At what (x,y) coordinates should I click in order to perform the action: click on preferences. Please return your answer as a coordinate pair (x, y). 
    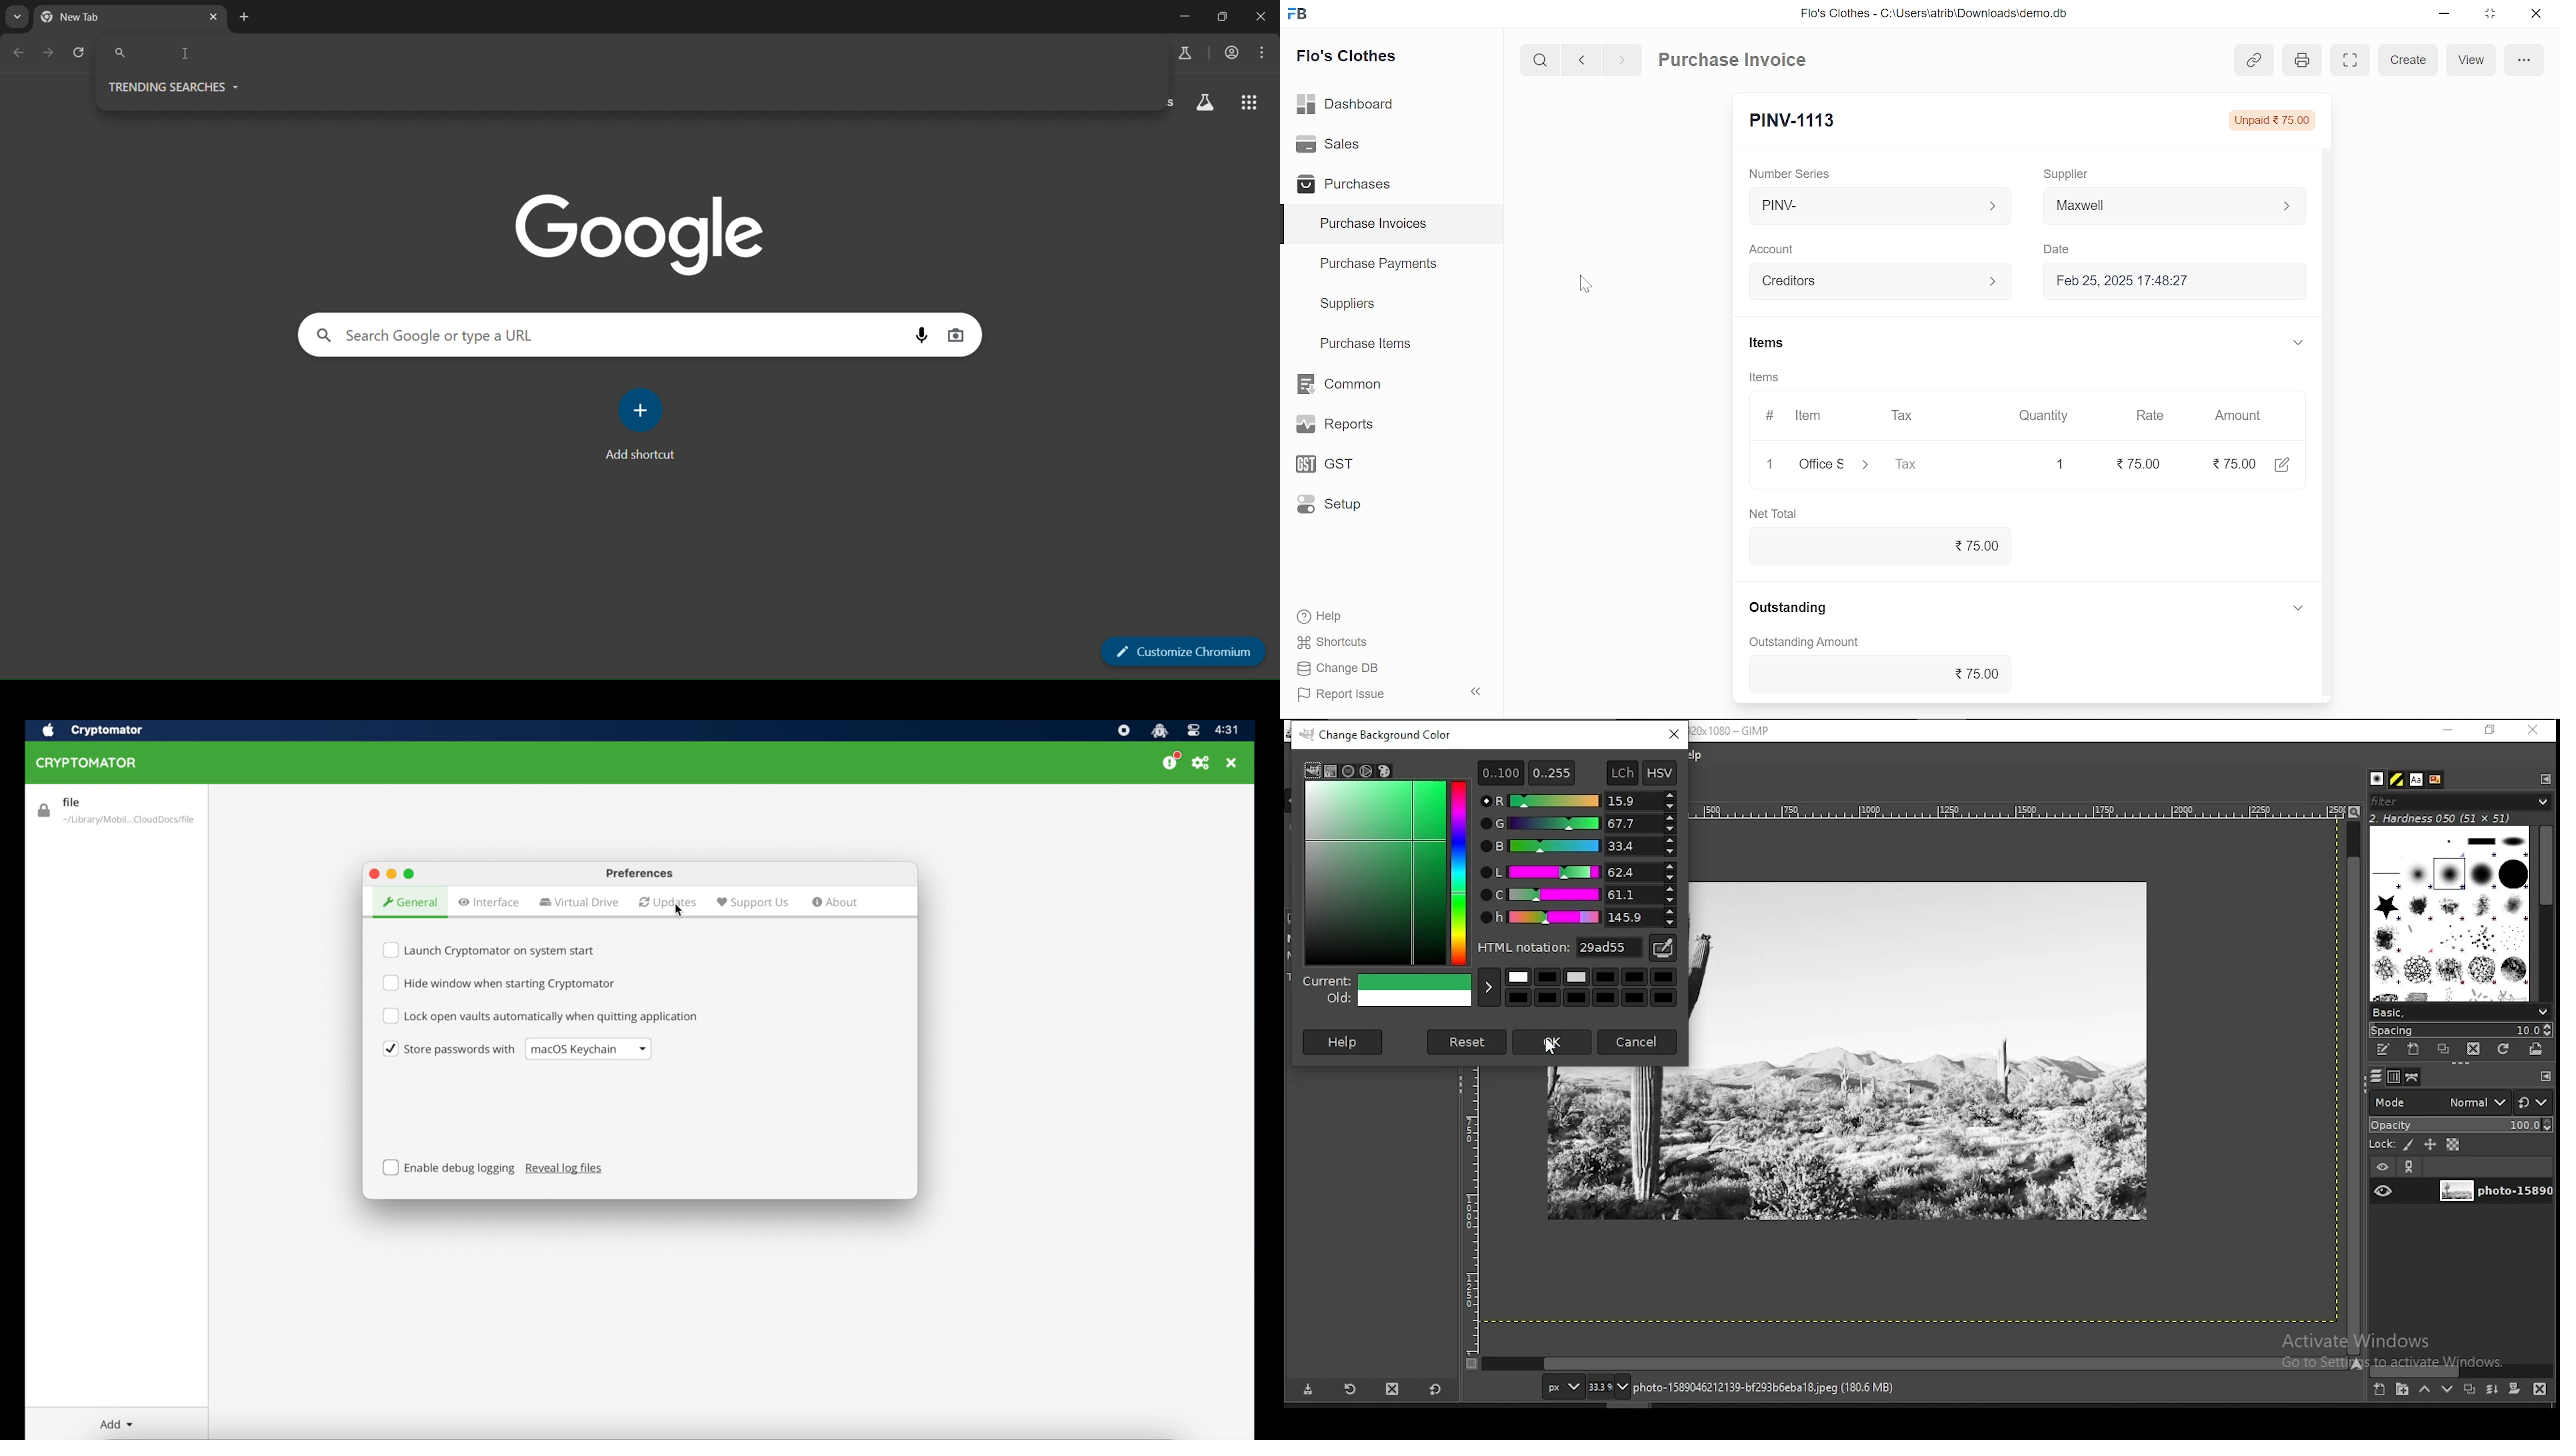
    Looking at the image, I should click on (1201, 763).